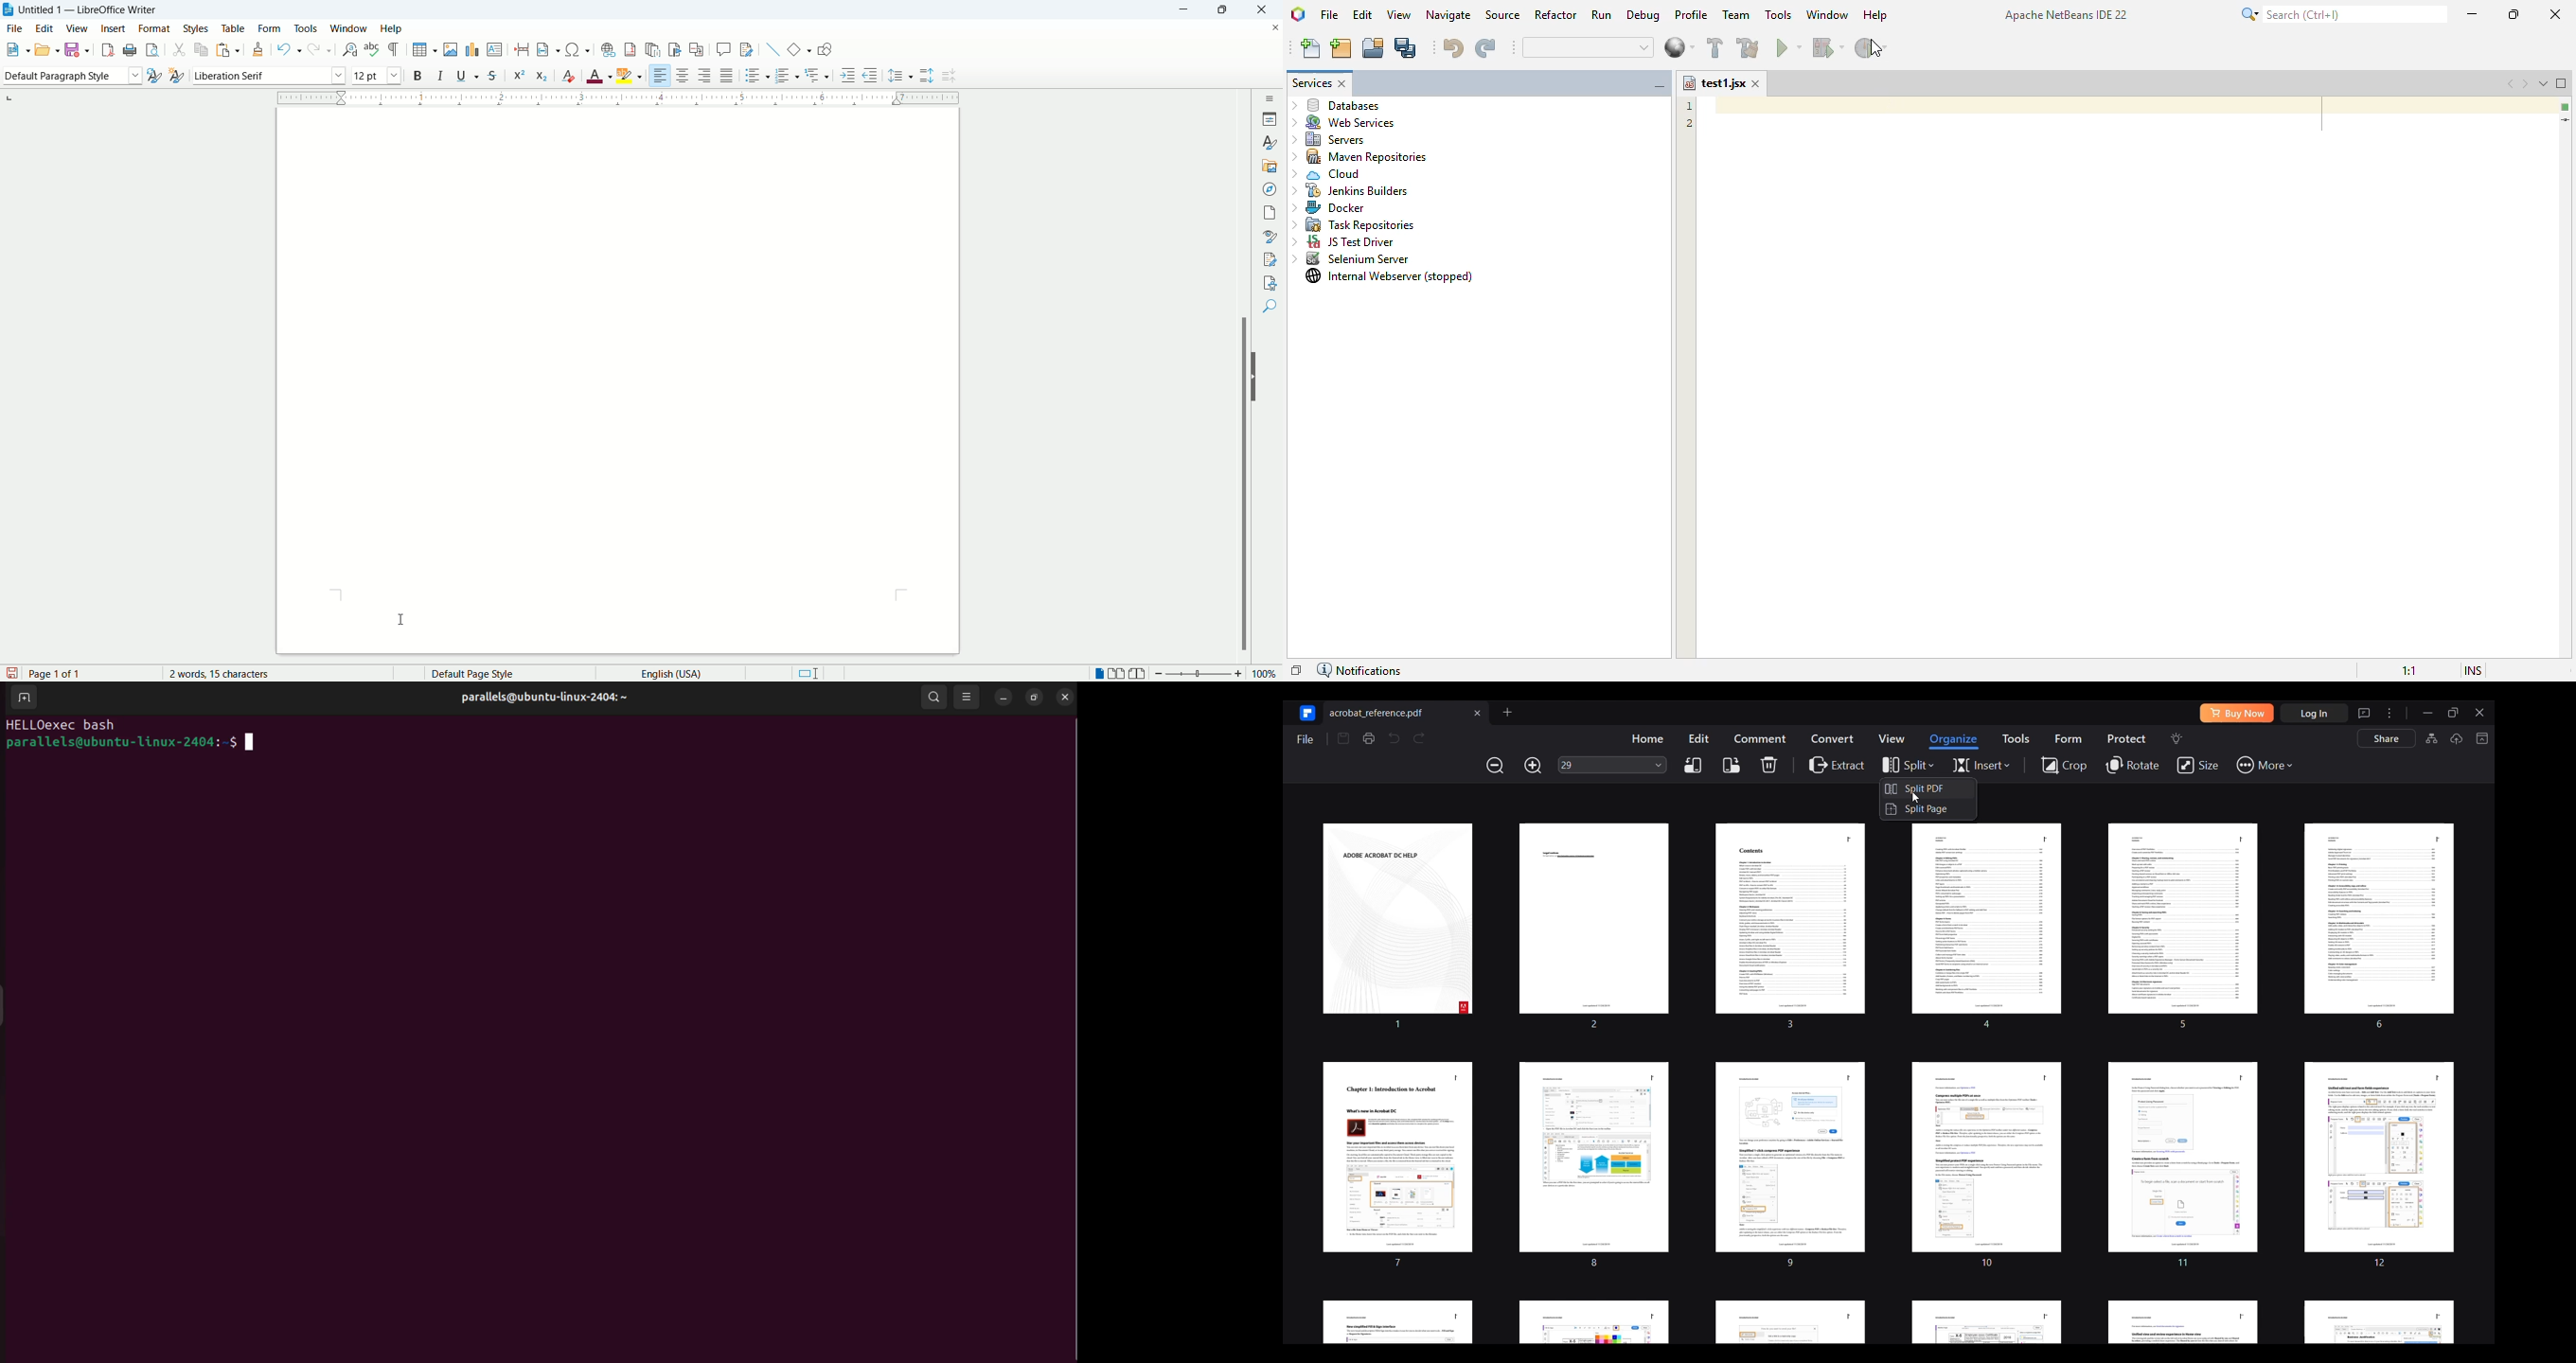 The height and width of the screenshot is (1372, 2576). What do you see at coordinates (494, 50) in the screenshot?
I see `insert text` at bounding box center [494, 50].